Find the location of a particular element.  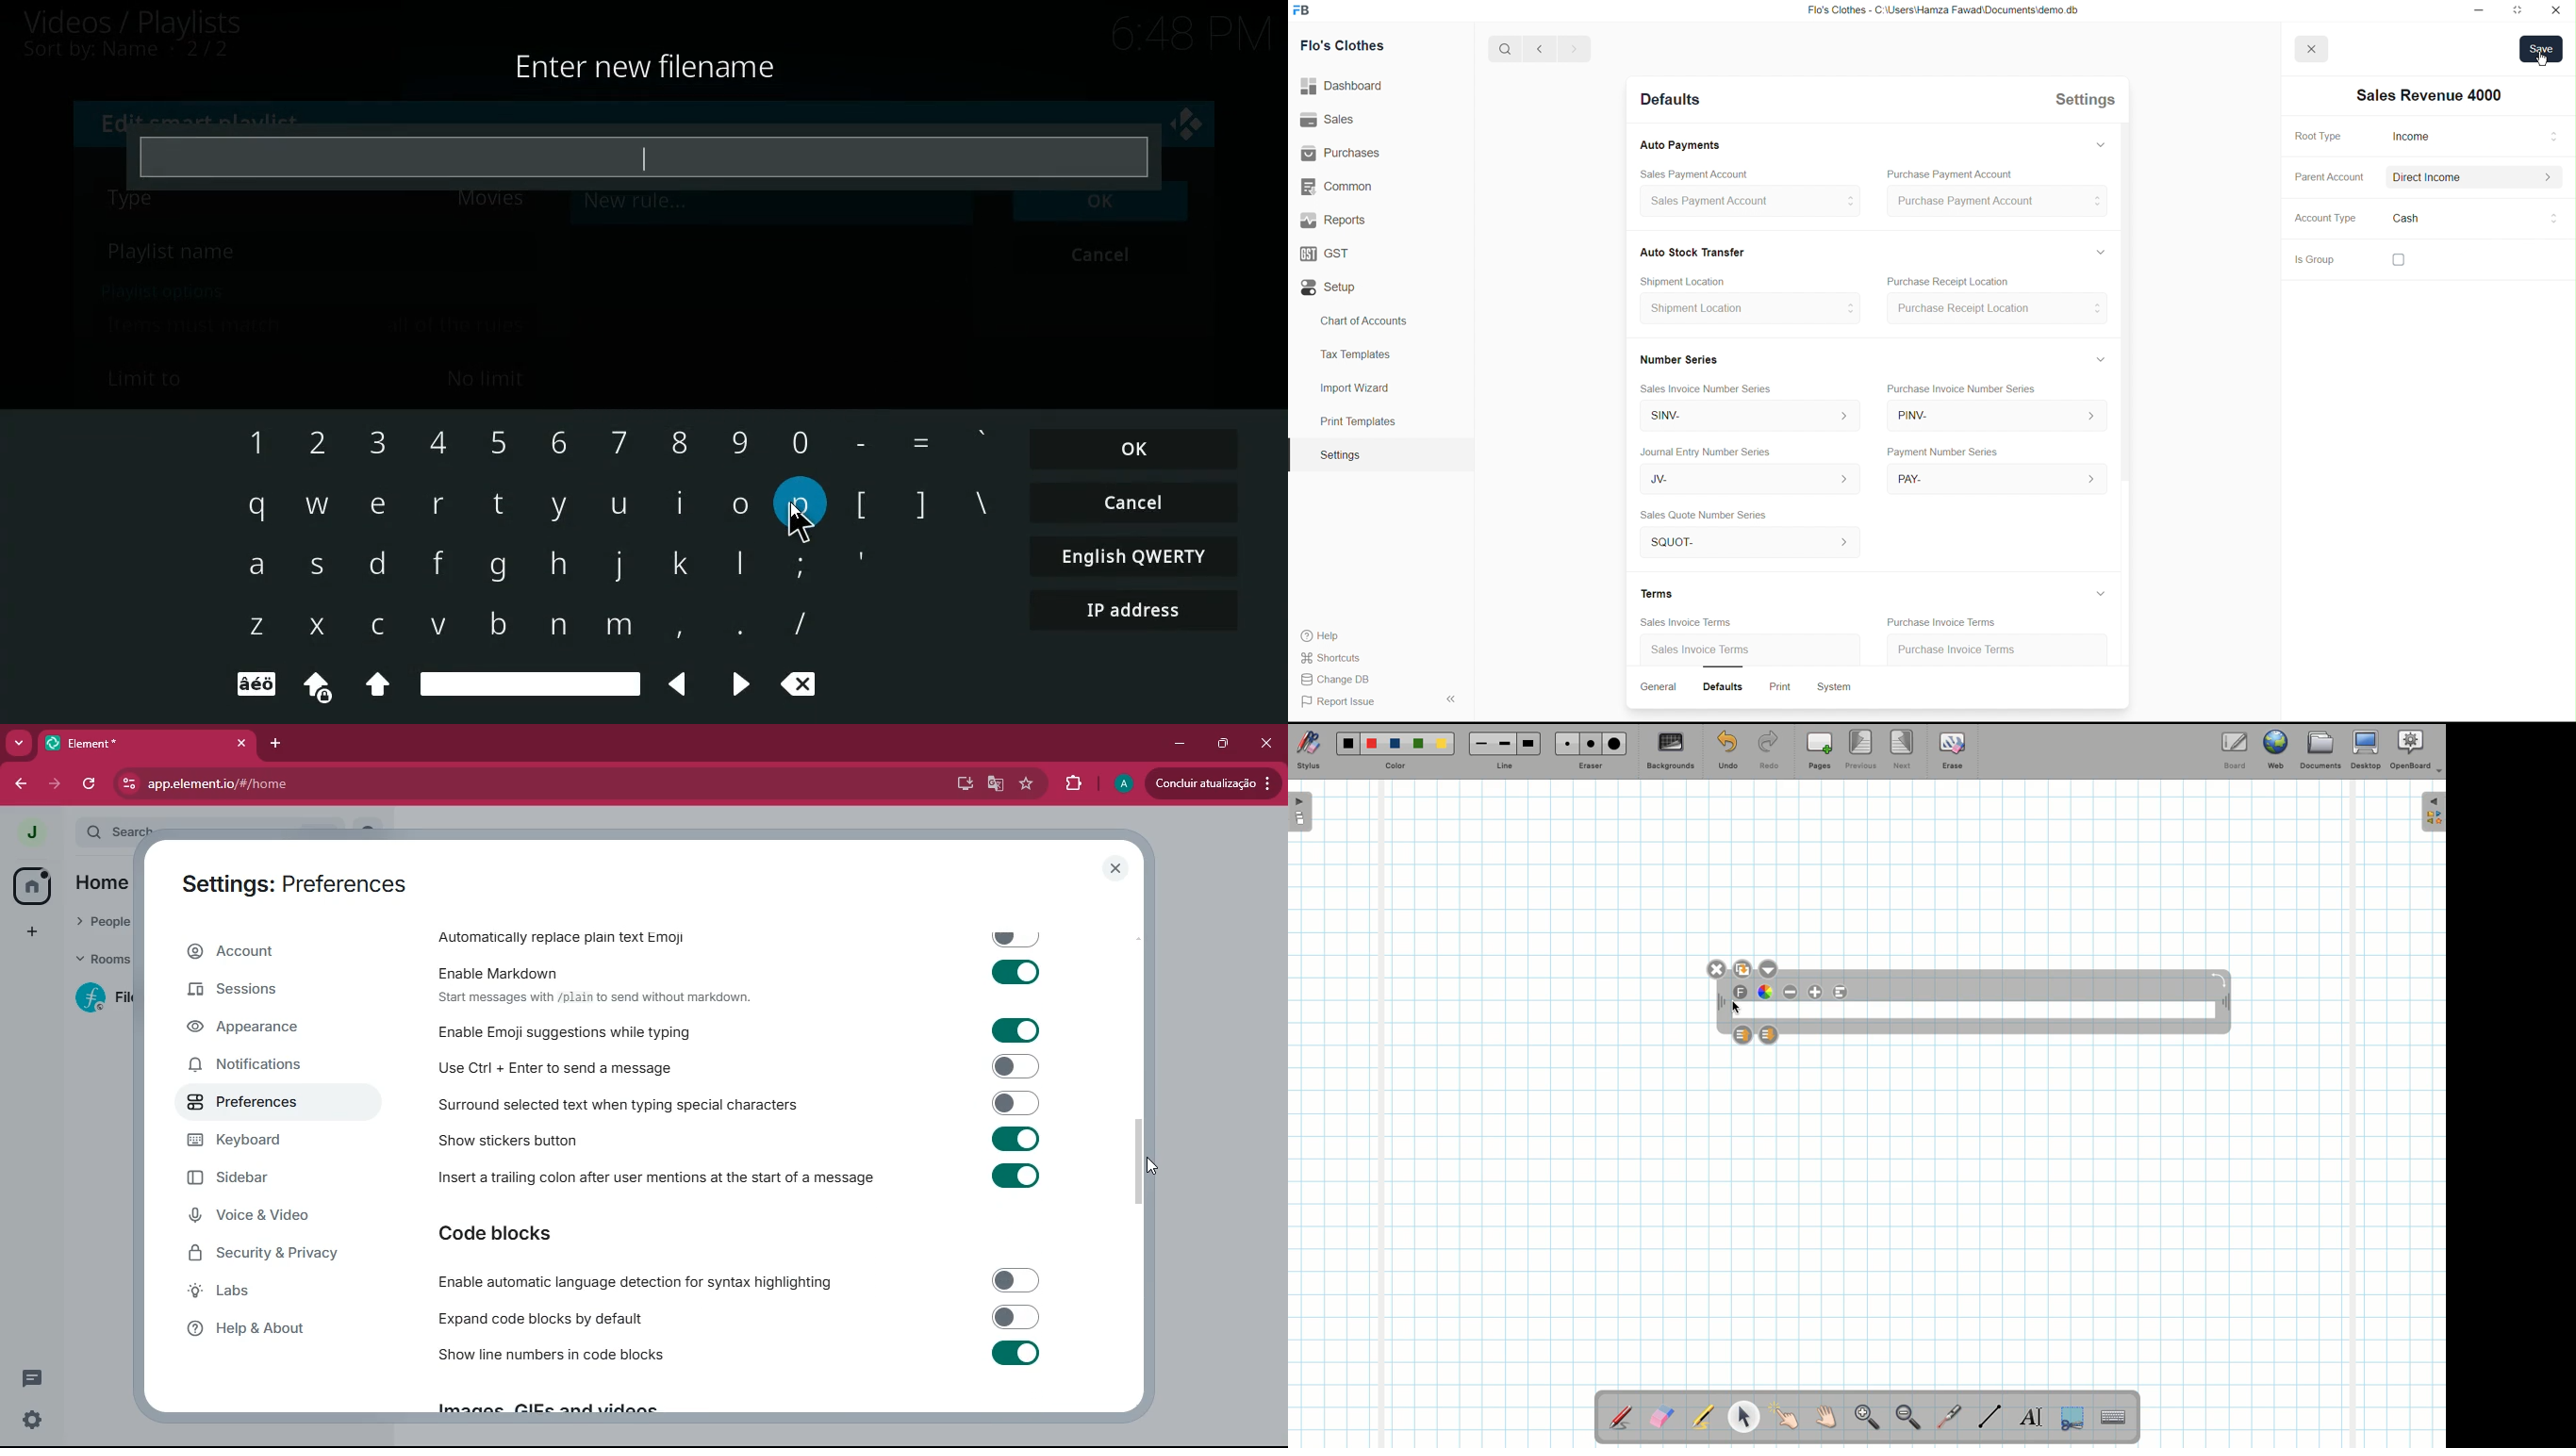

e is located at coordinates (376, 505).